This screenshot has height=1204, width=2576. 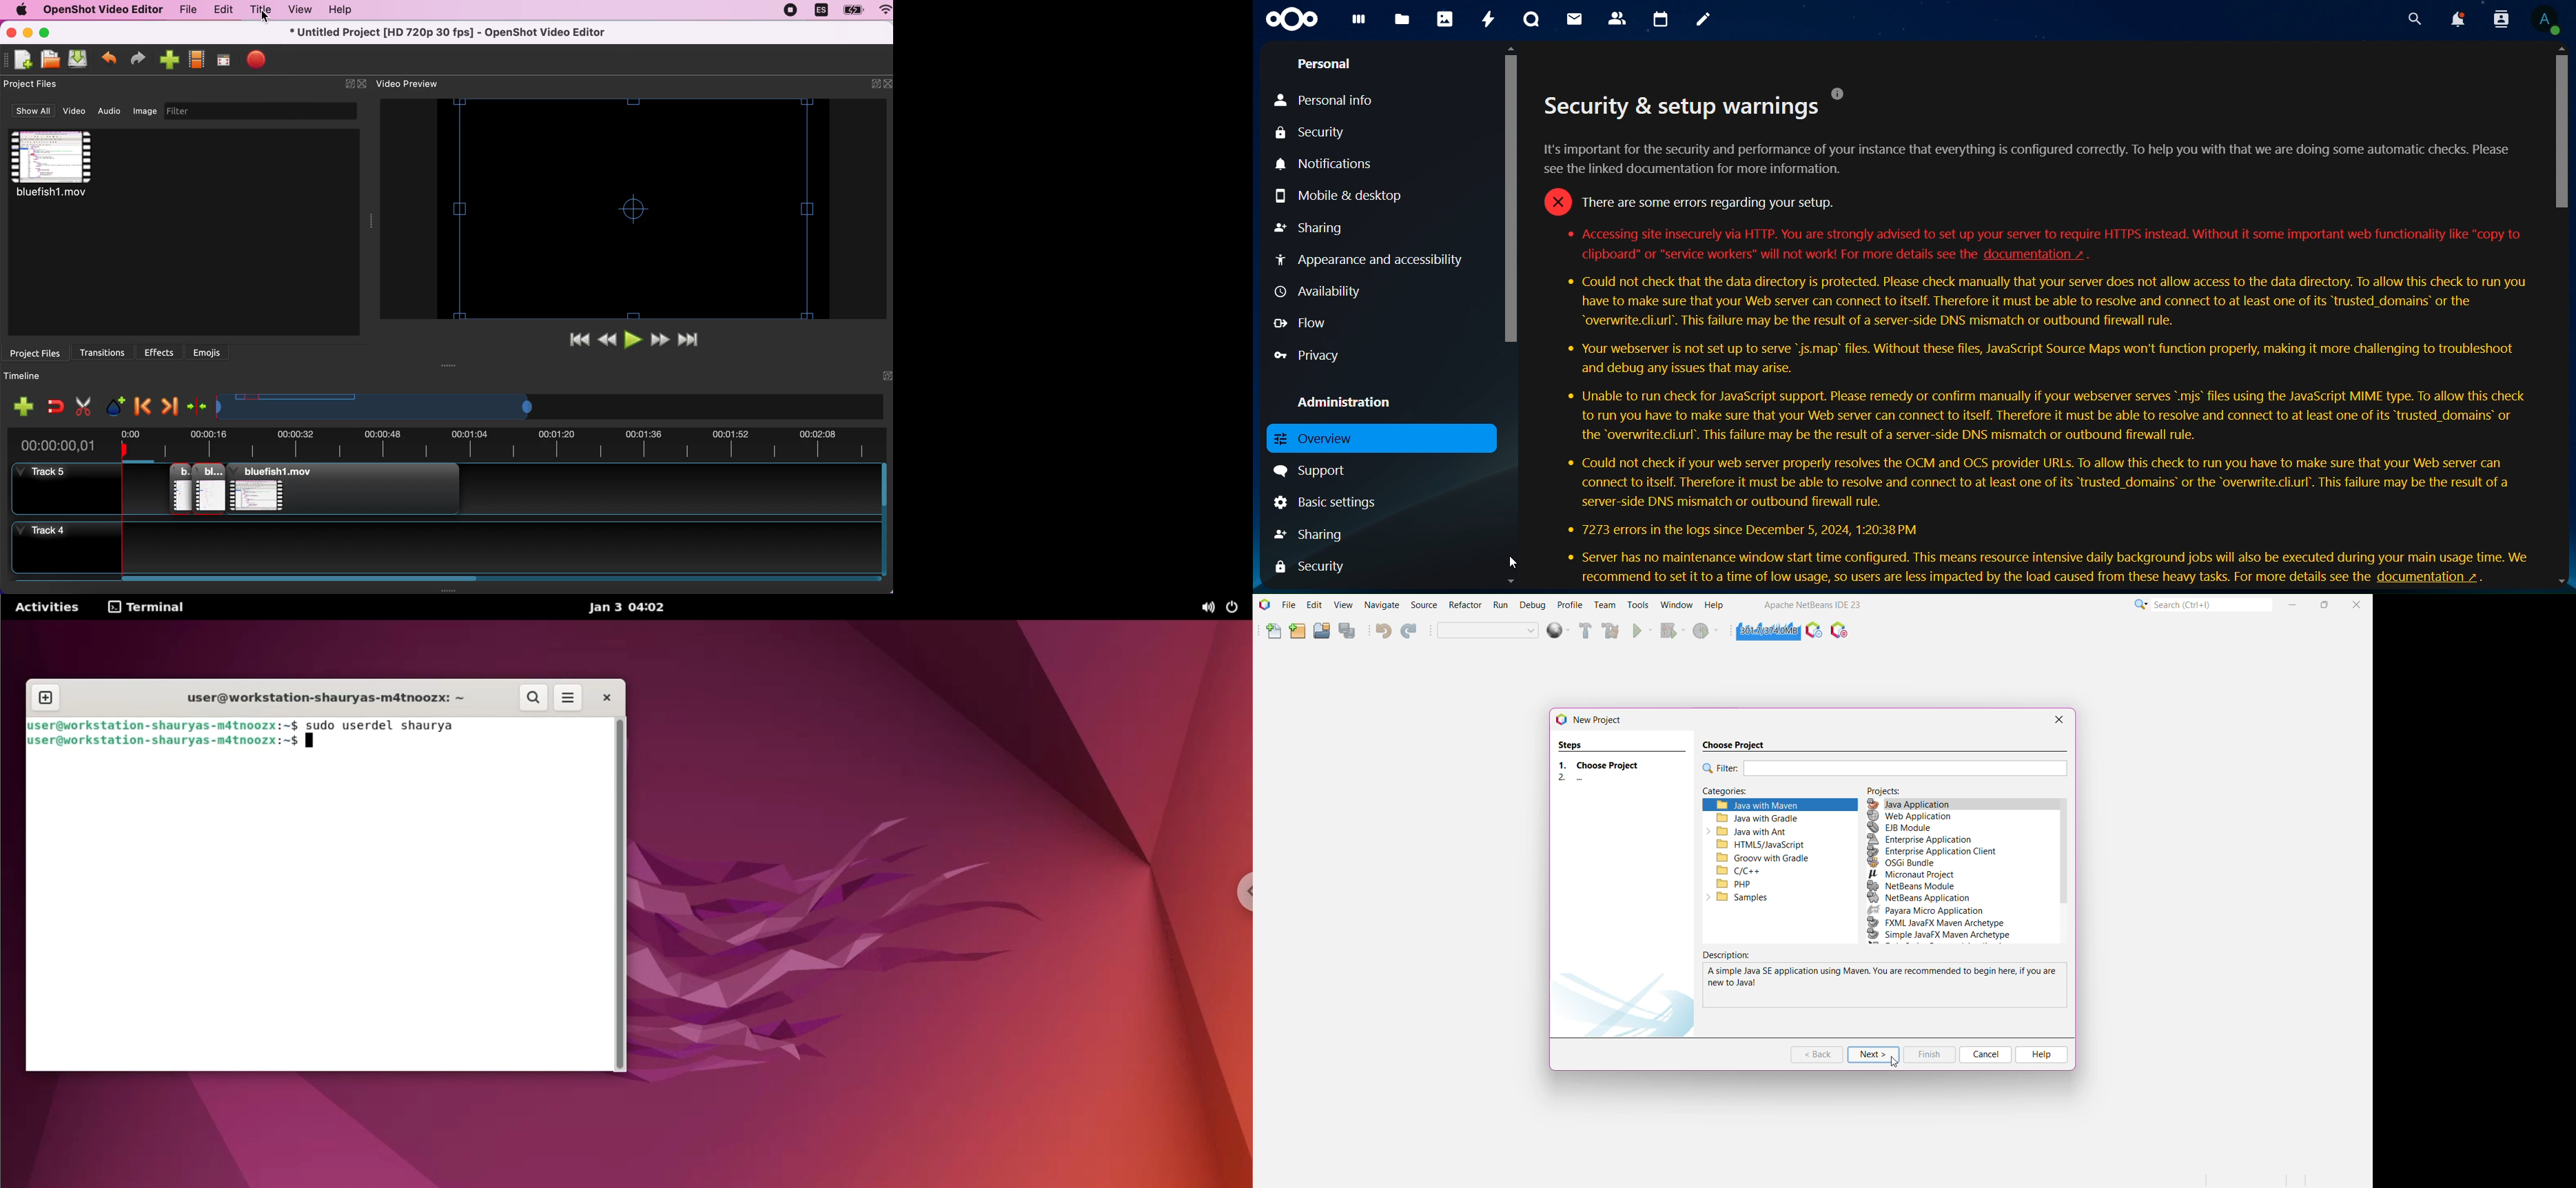 I want to click on scroll bar, so click(x=1508, y=200).